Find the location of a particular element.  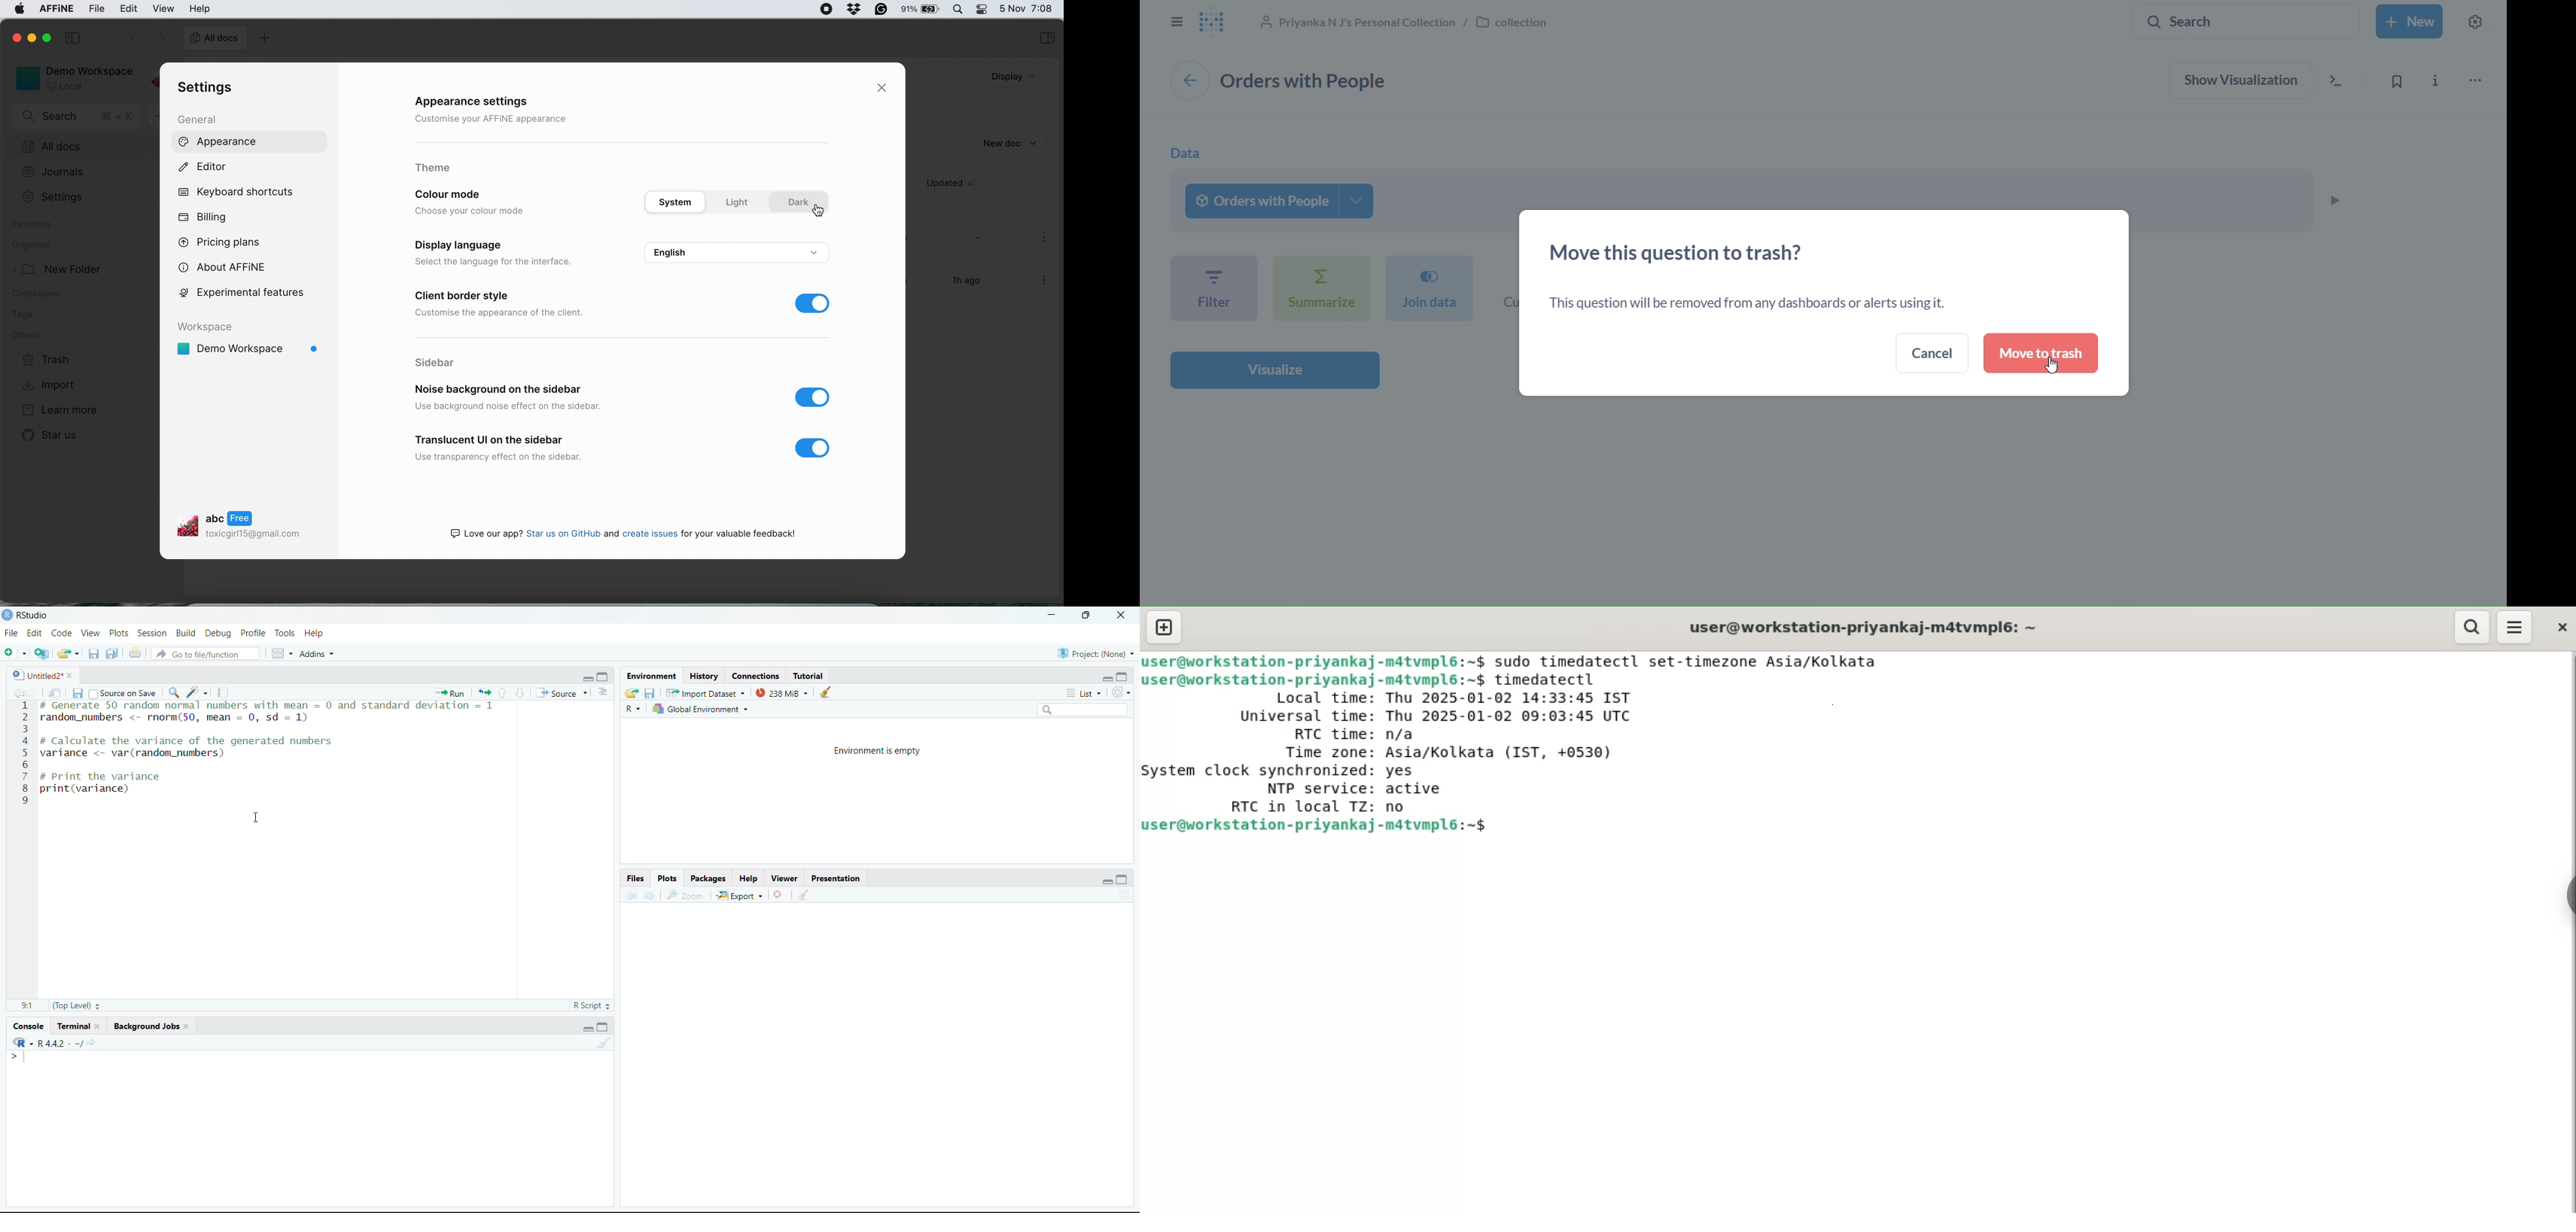

save all is located at coordinates (112, 653).